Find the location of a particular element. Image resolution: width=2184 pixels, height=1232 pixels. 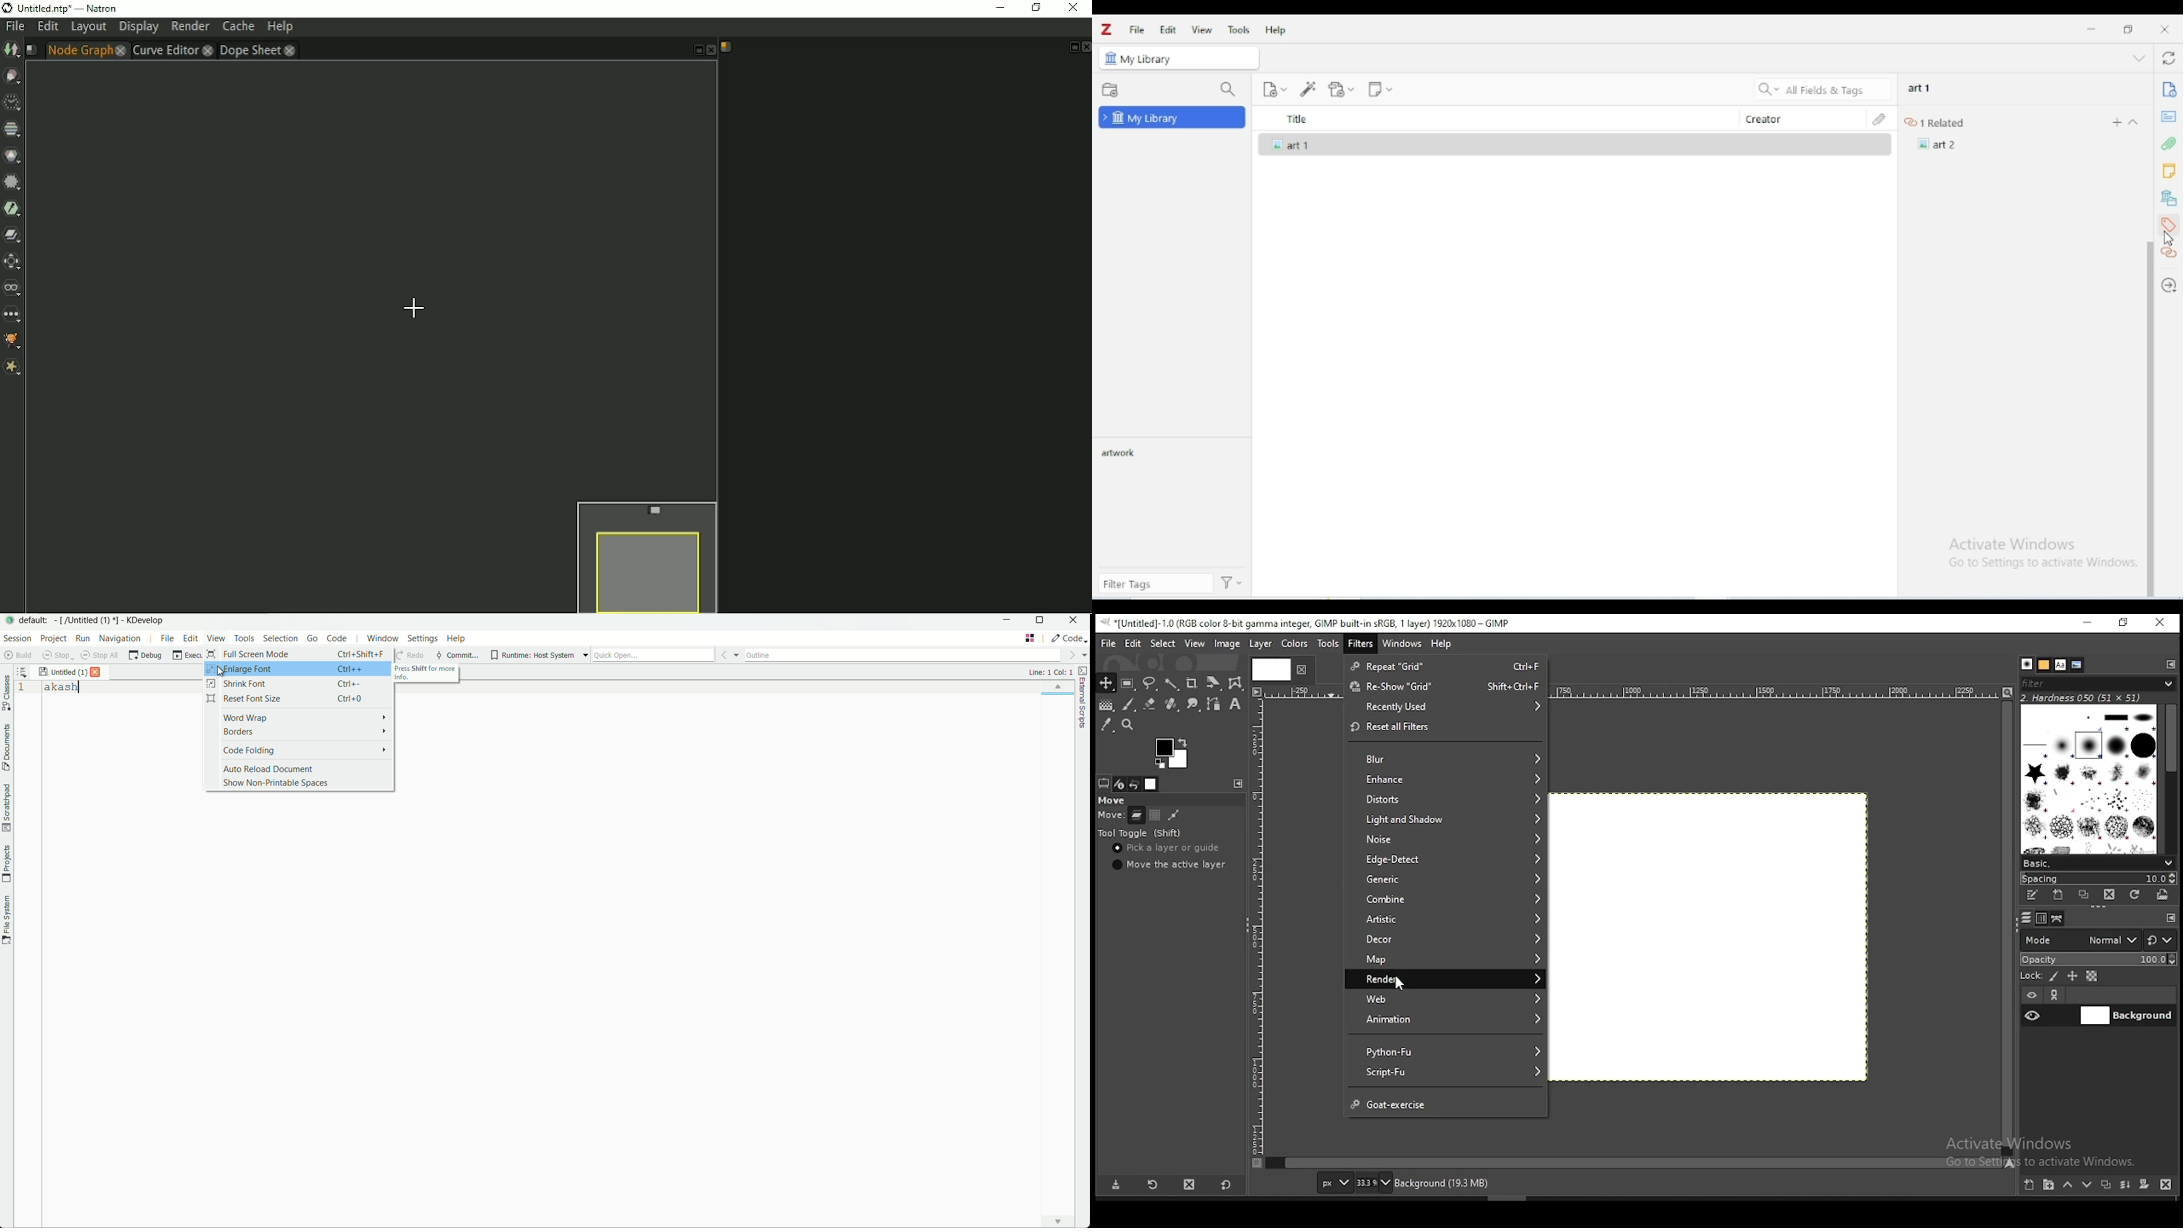

patterns is located at coordinates (2045, 665).